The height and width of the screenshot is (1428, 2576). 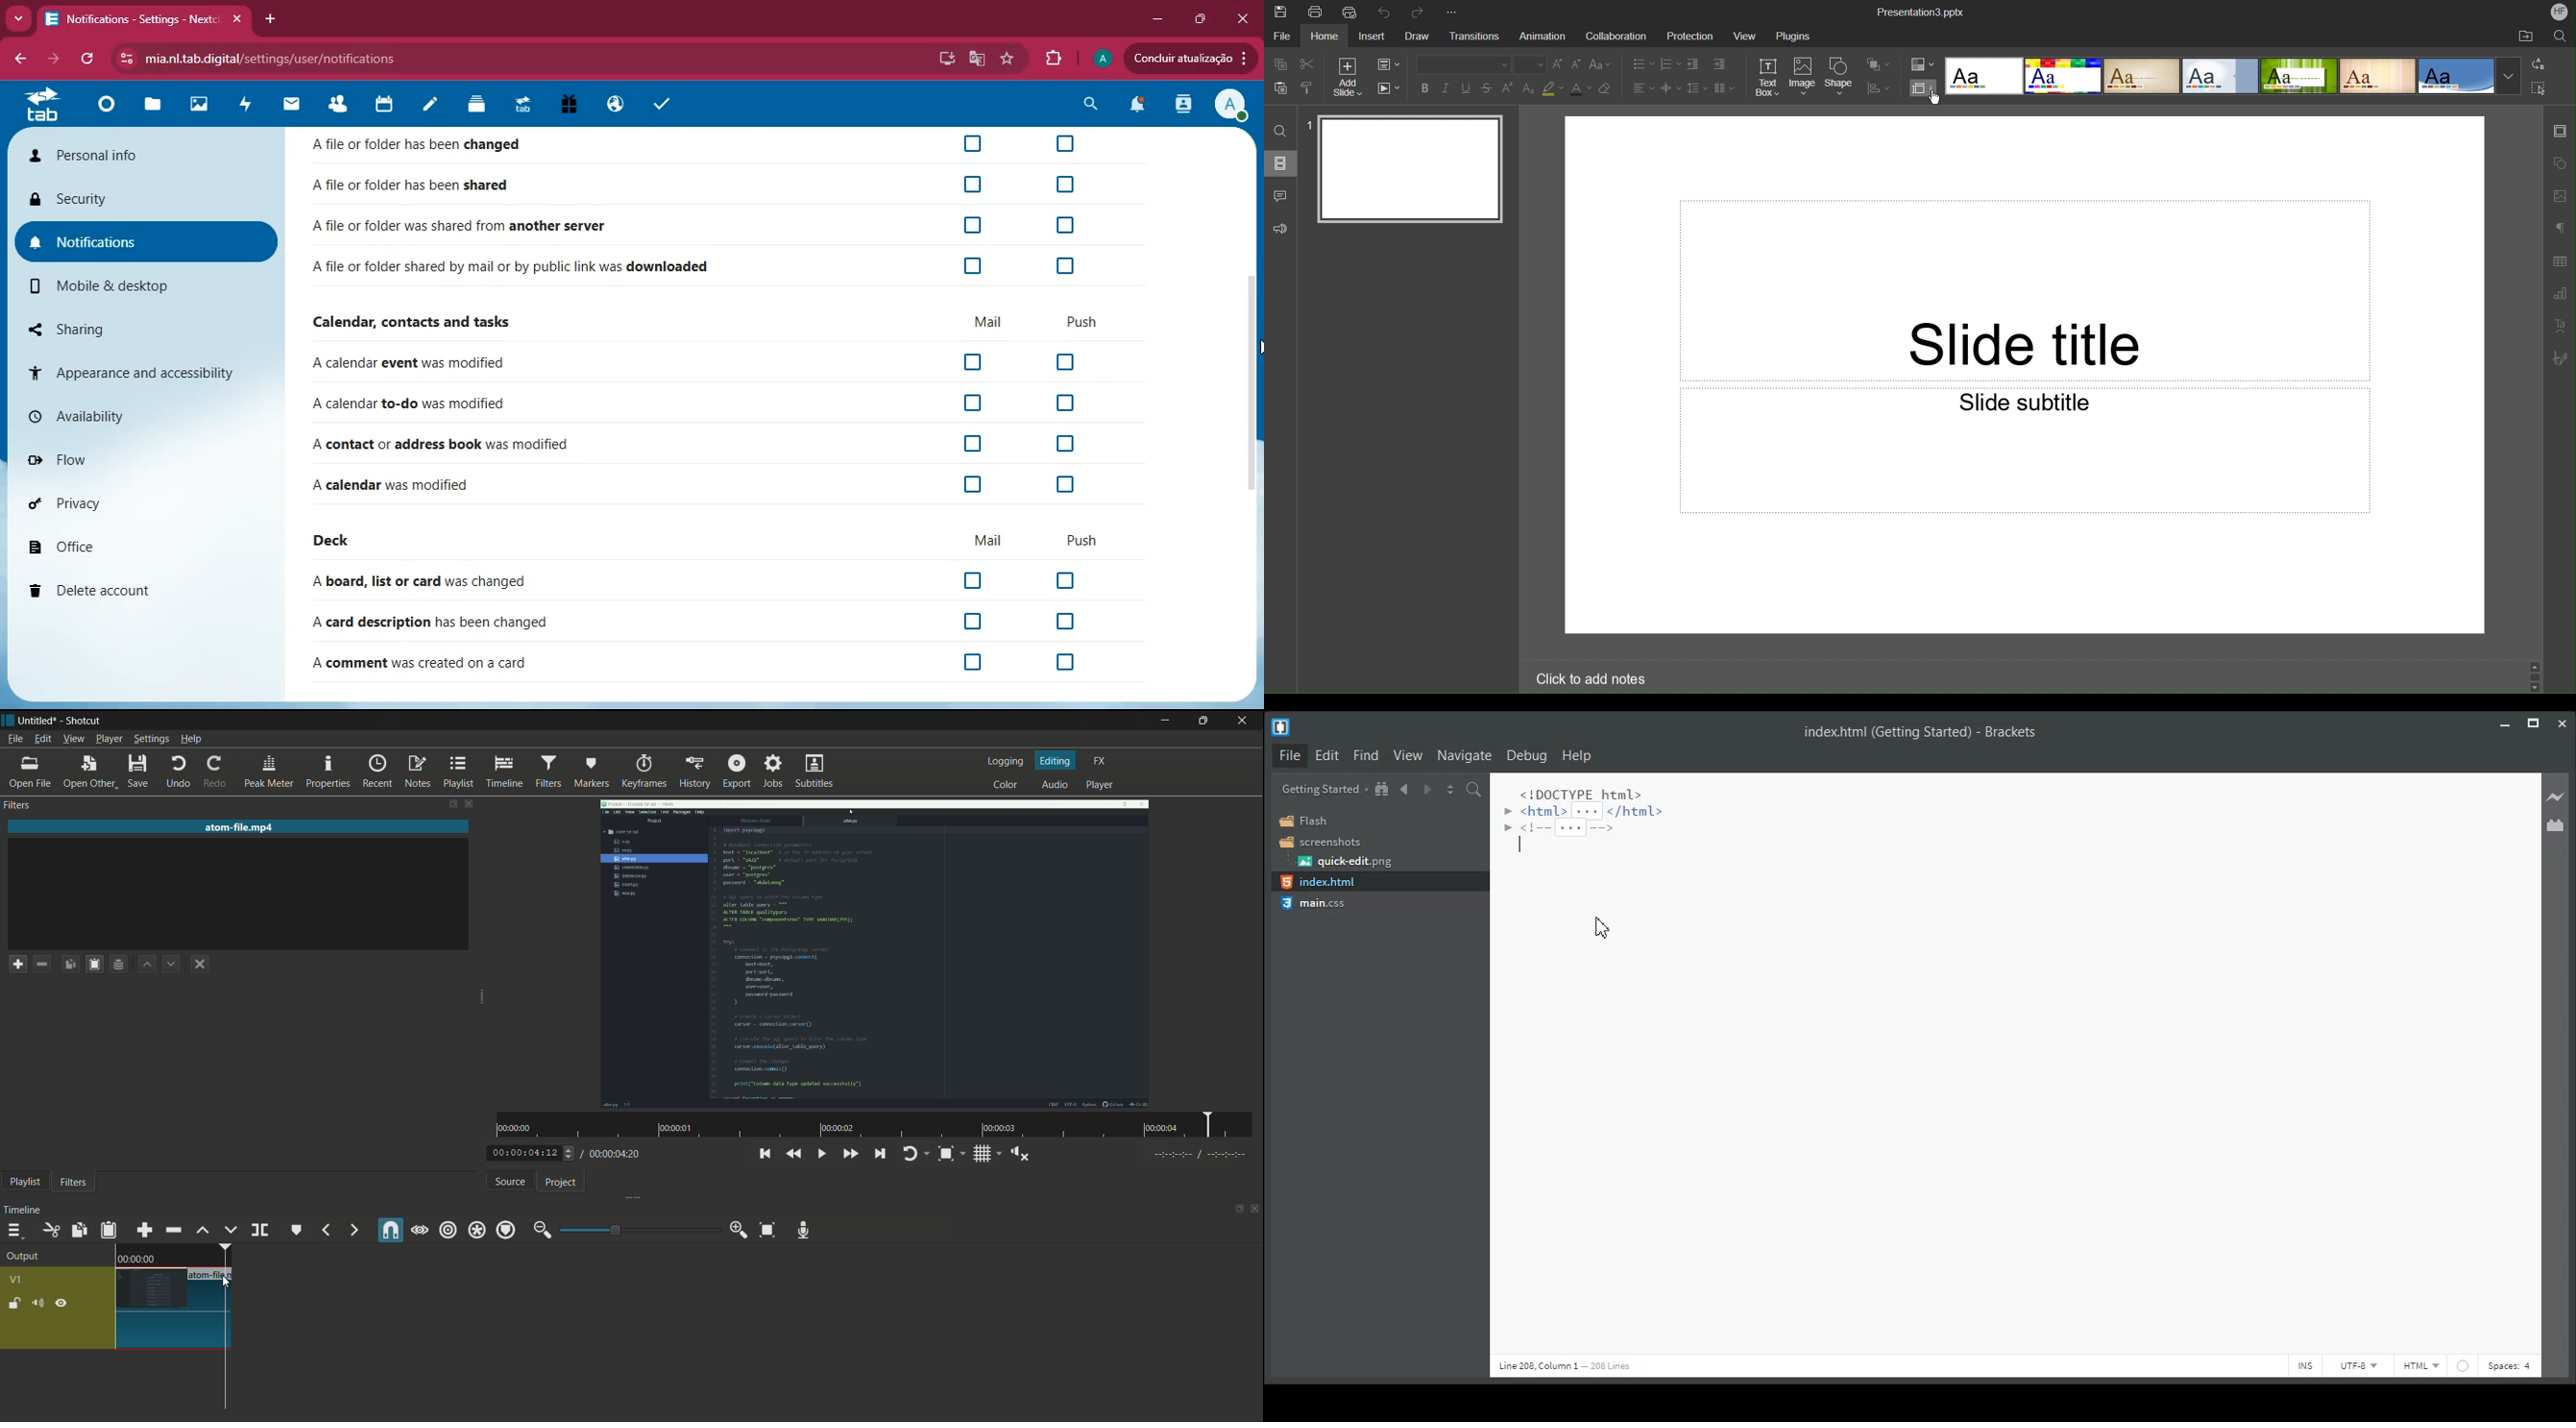 I want to click on push, so click(x=1089, y=321).